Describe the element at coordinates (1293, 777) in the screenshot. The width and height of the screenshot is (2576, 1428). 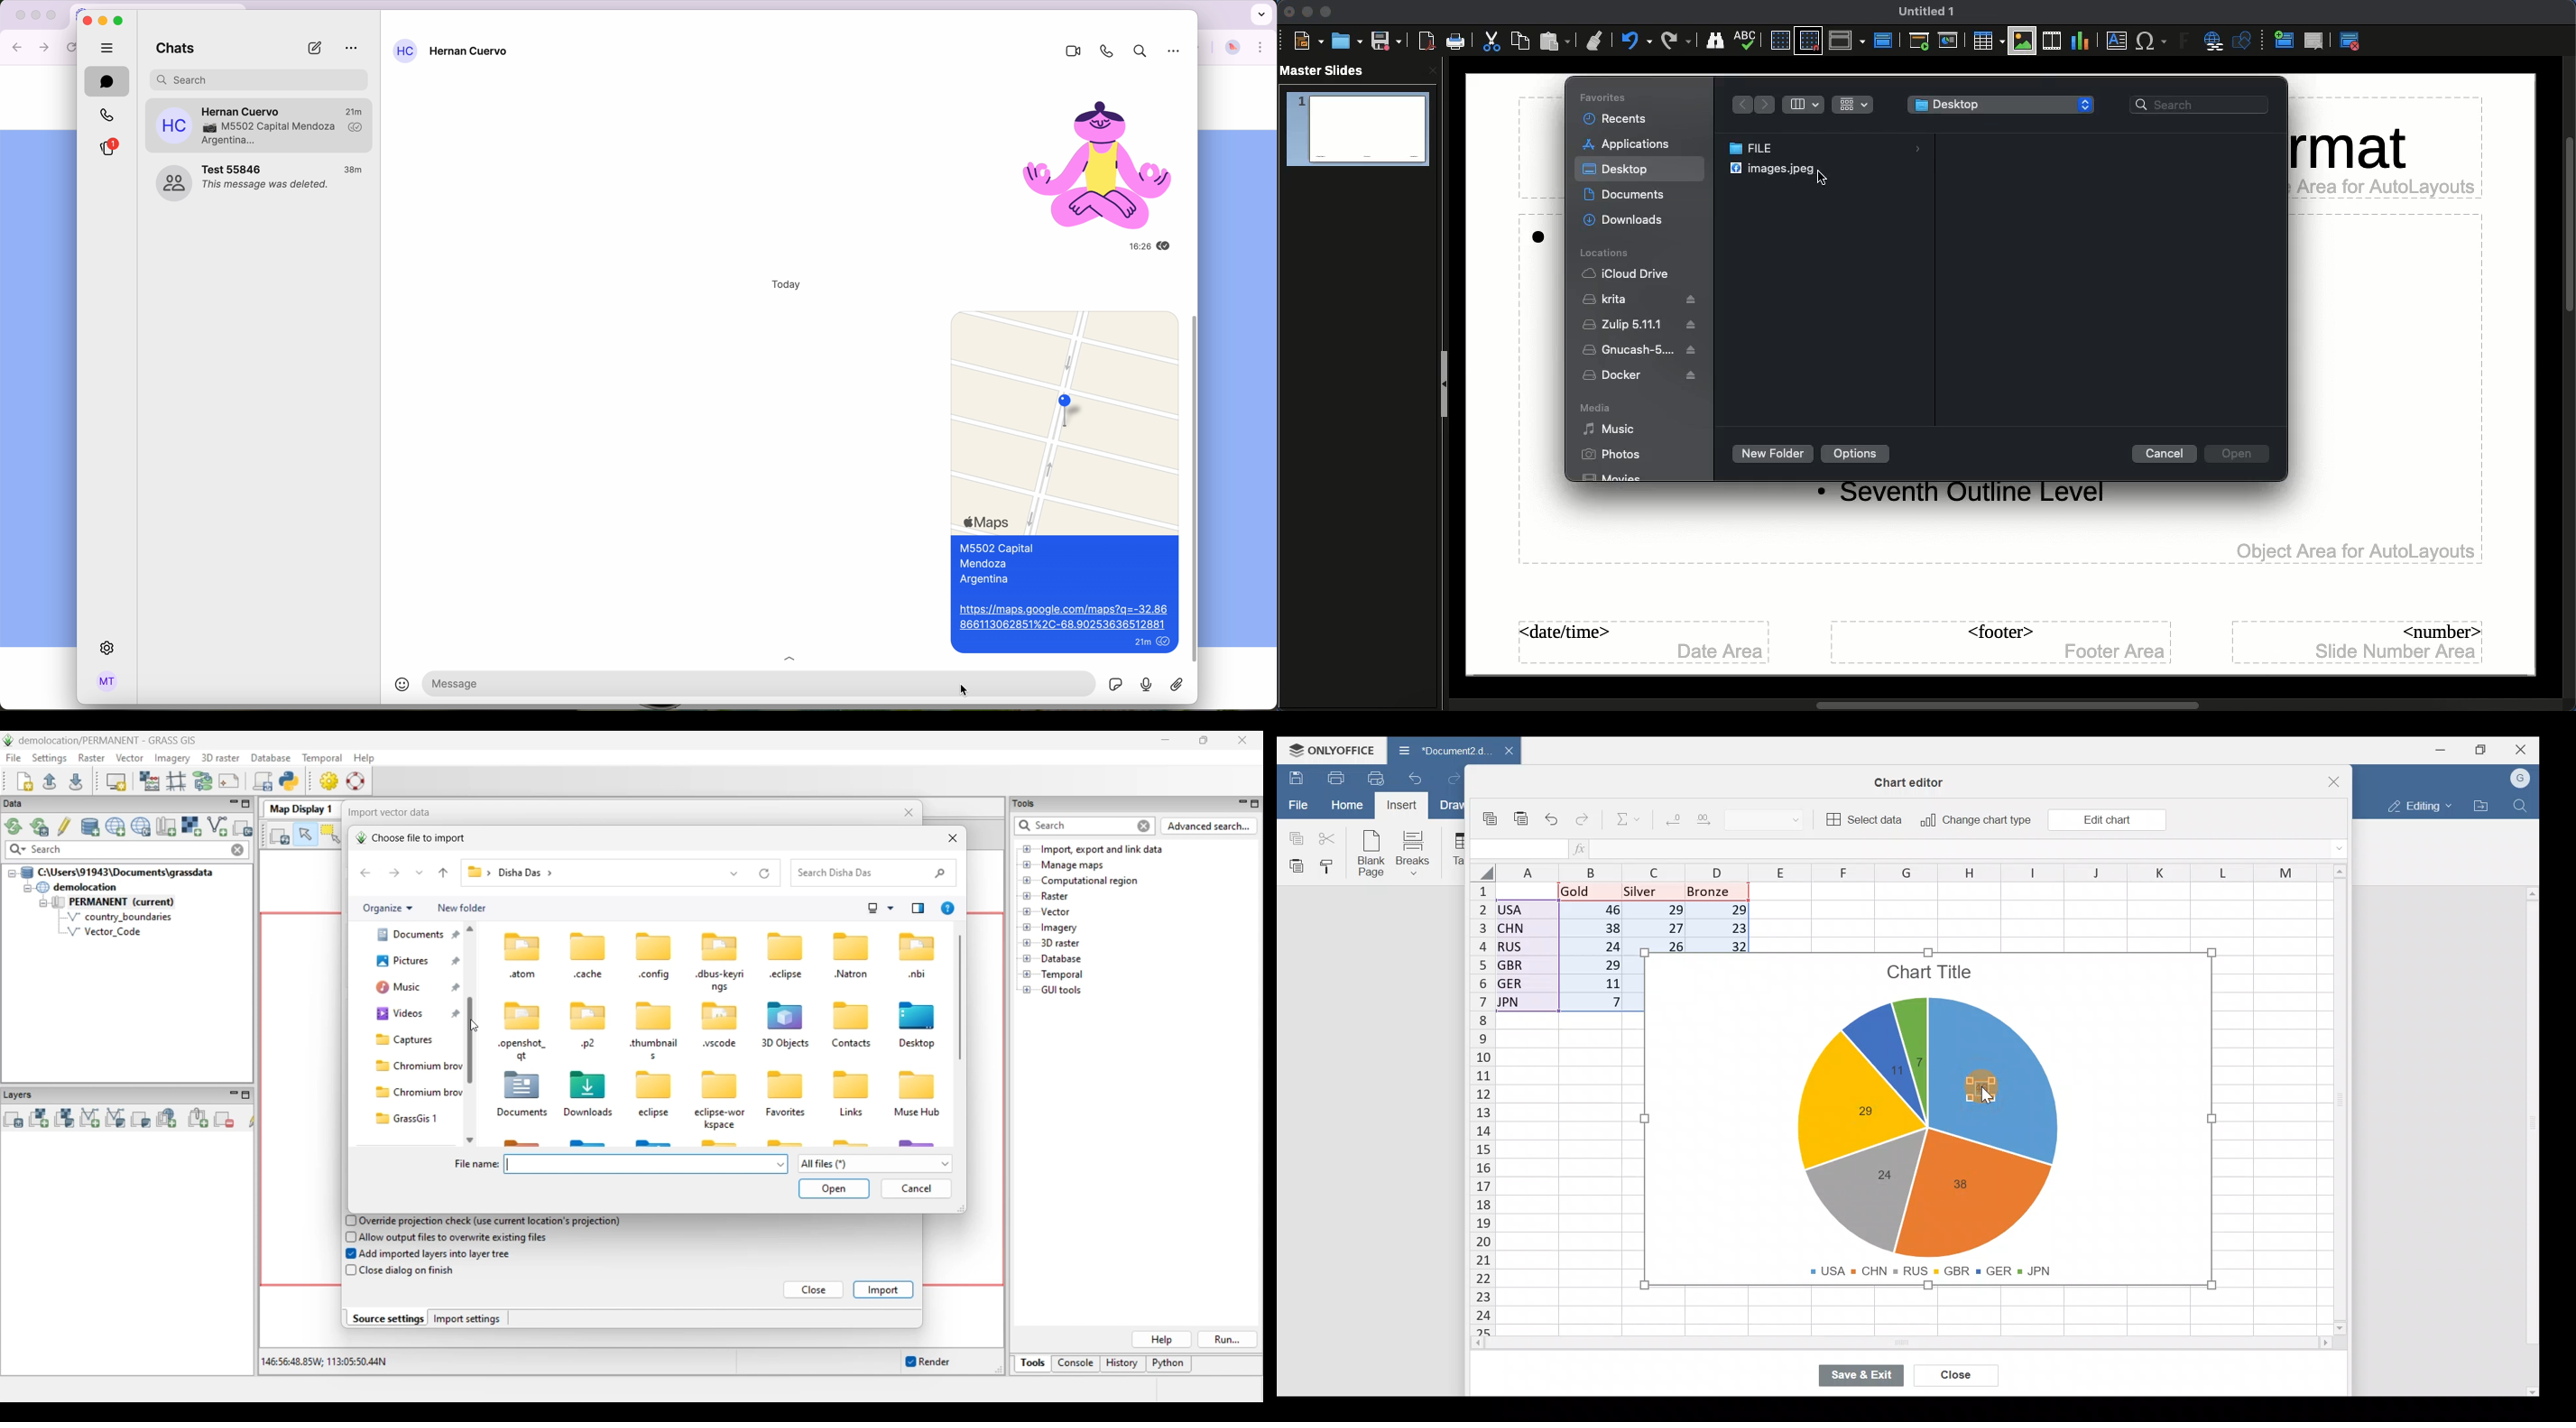
I see `Save` at that location.